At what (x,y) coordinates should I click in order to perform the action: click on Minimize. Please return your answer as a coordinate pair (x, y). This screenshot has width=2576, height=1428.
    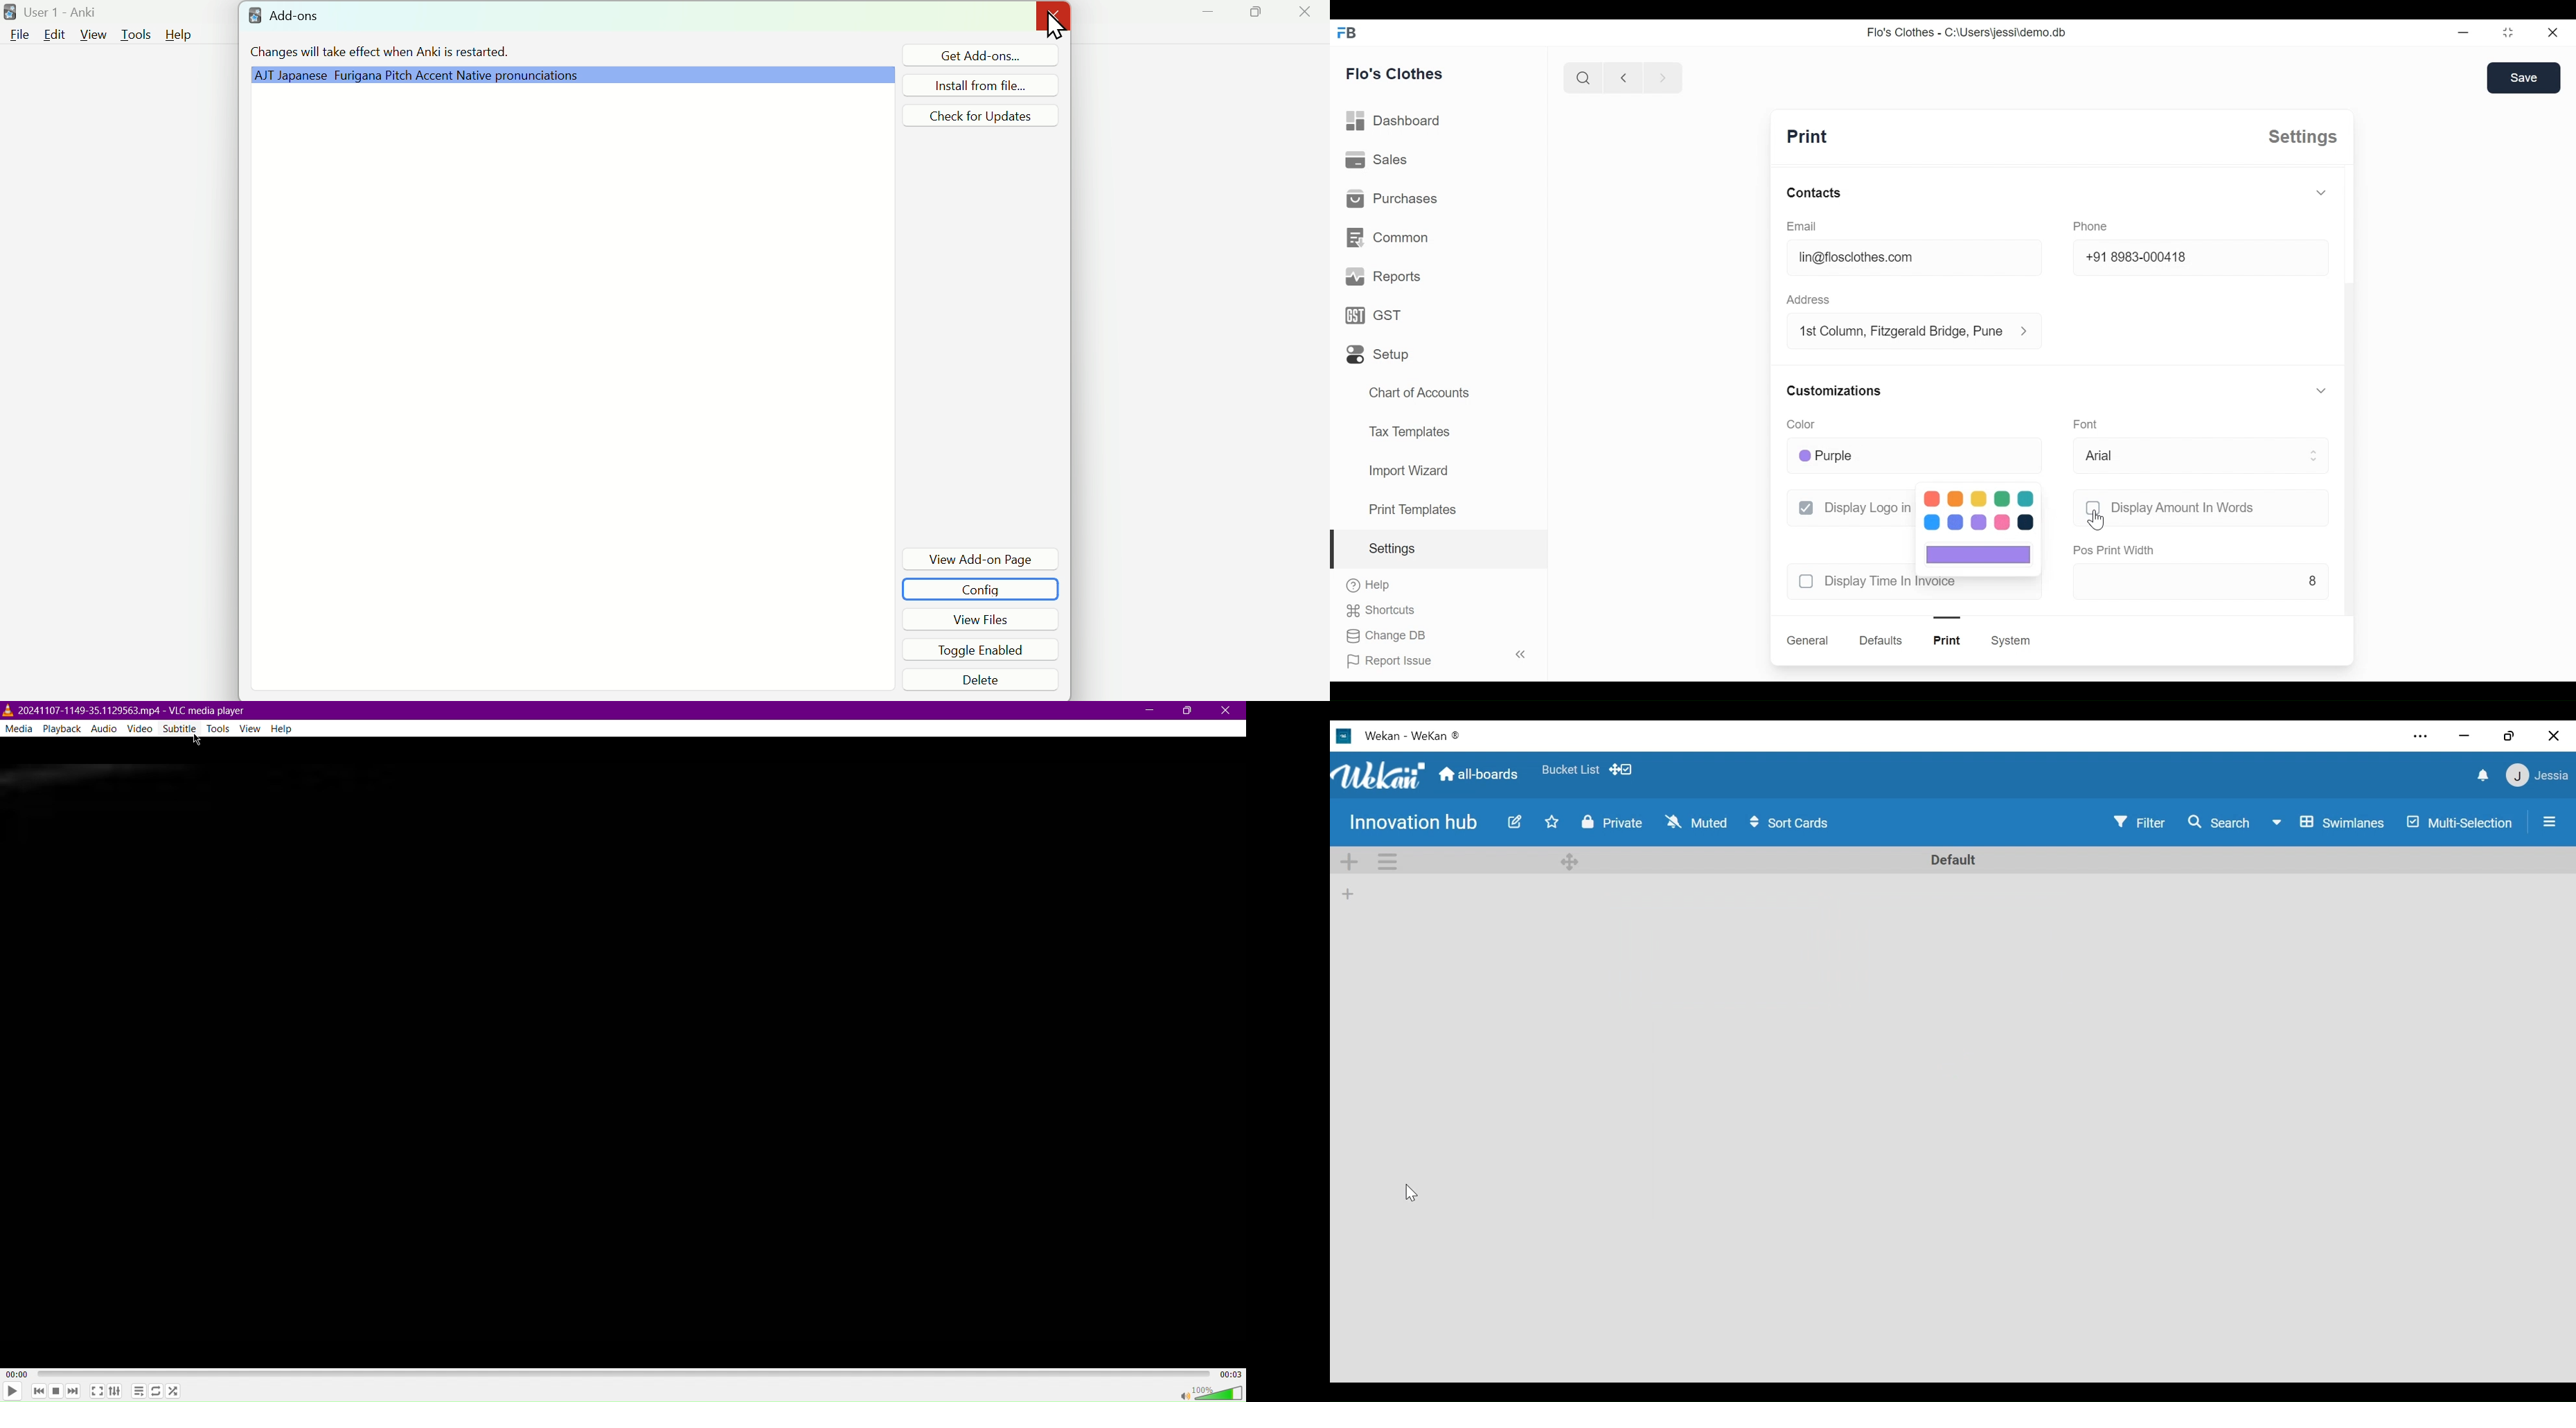
    Looking at the image, I should click on (1214, 19).